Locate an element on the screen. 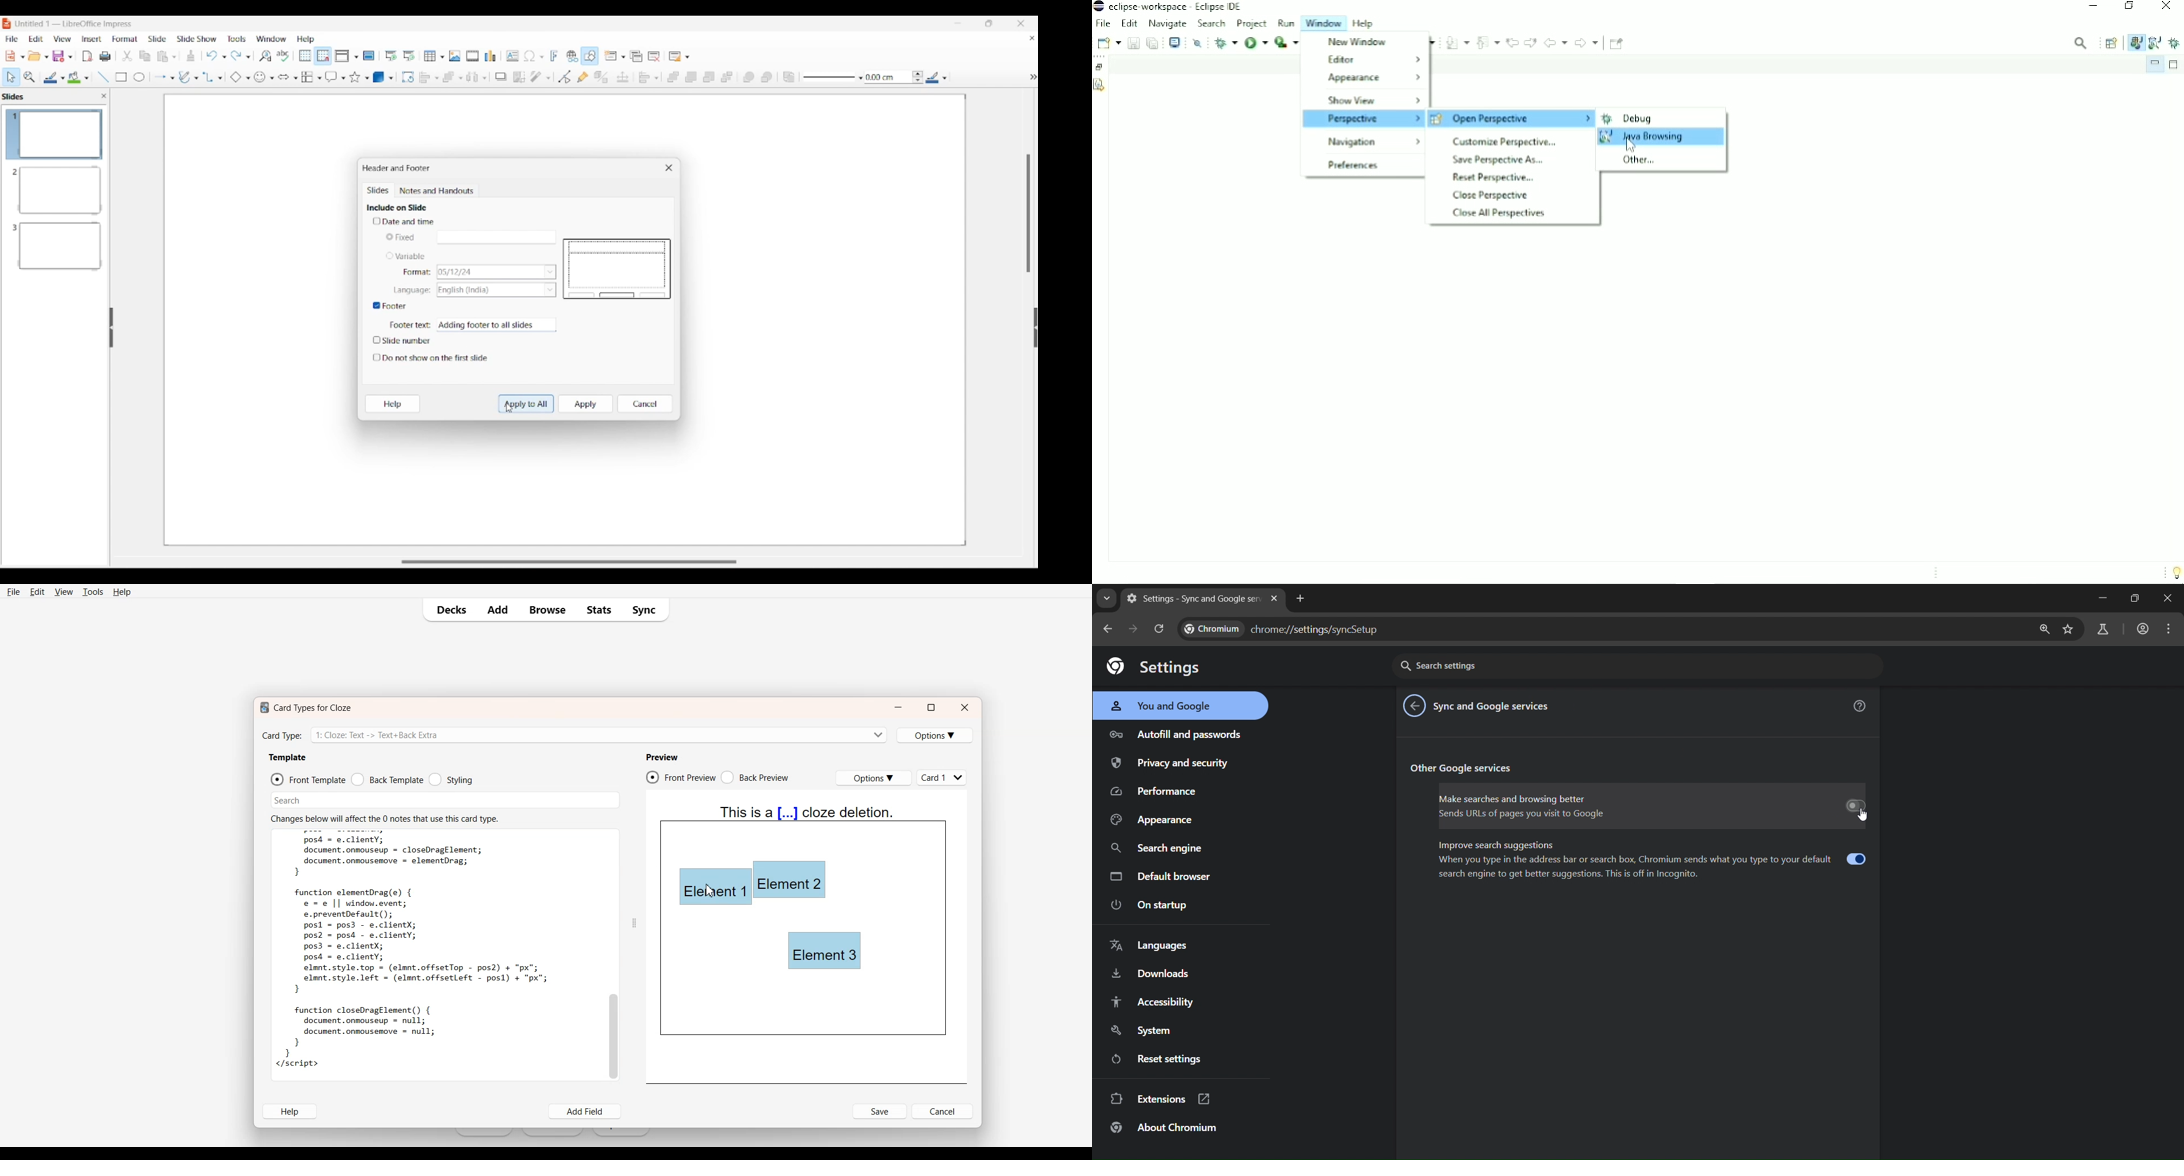  Rectangle is located at coordinates (118, 76).